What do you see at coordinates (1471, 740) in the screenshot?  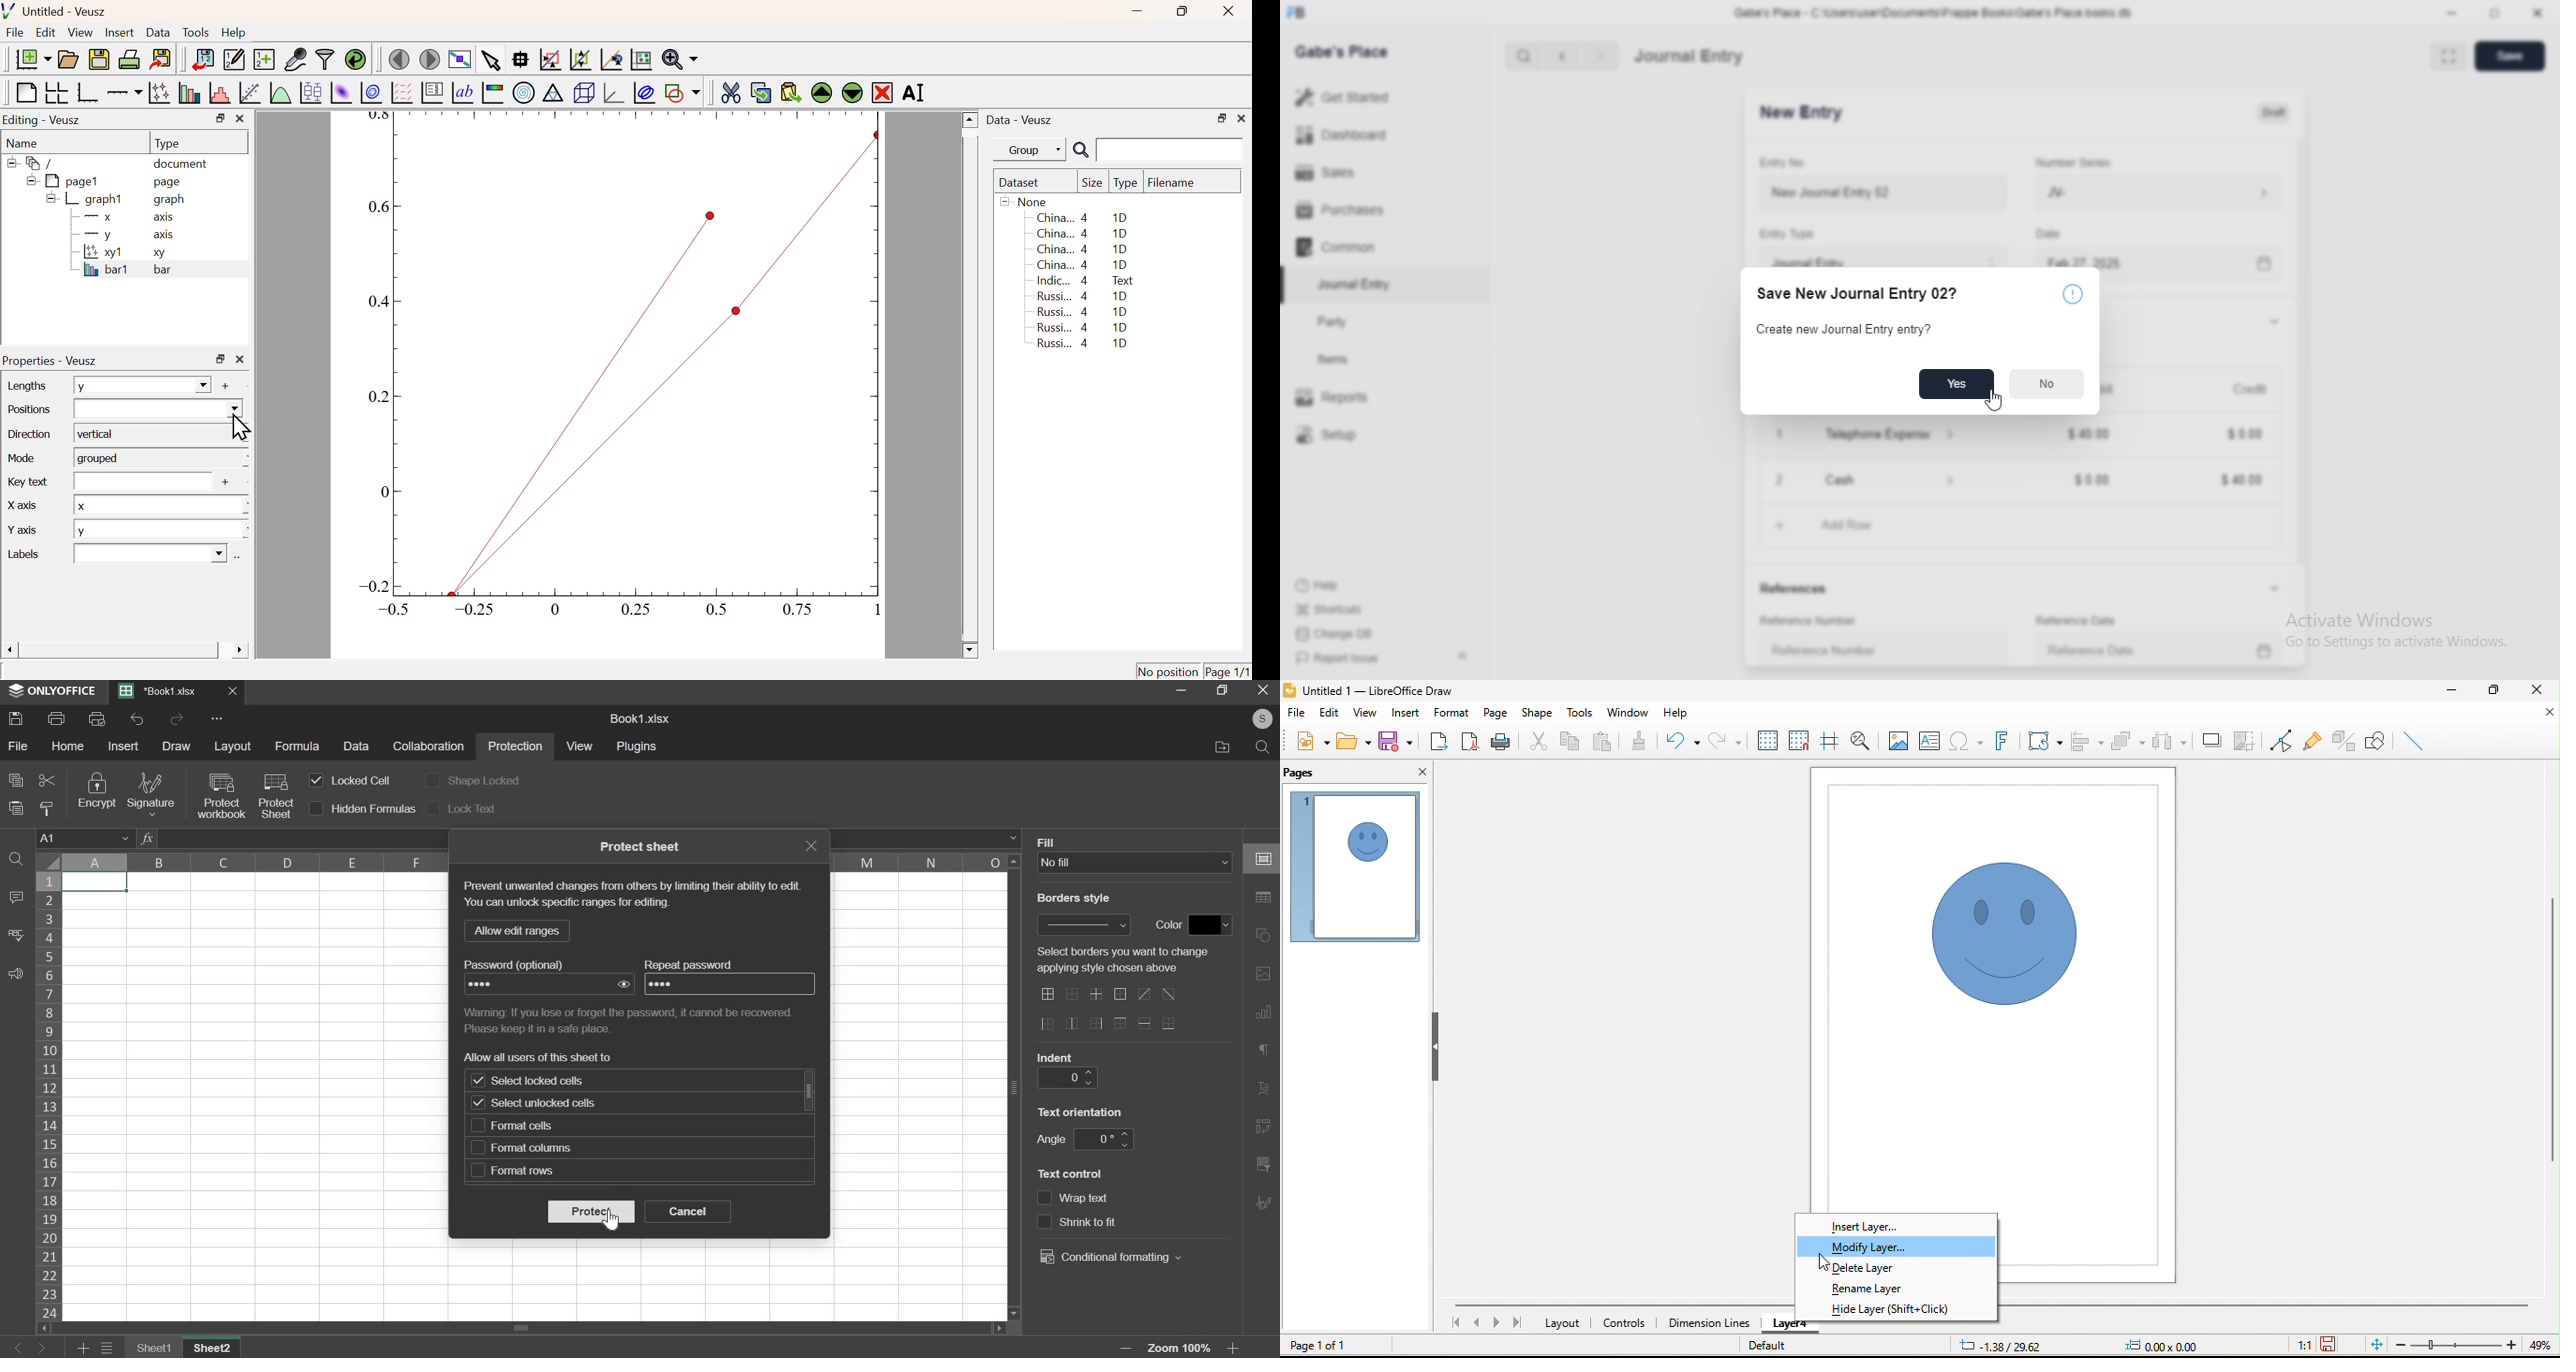 I see `export directly as pdf` at bounding box center [1471, 740].